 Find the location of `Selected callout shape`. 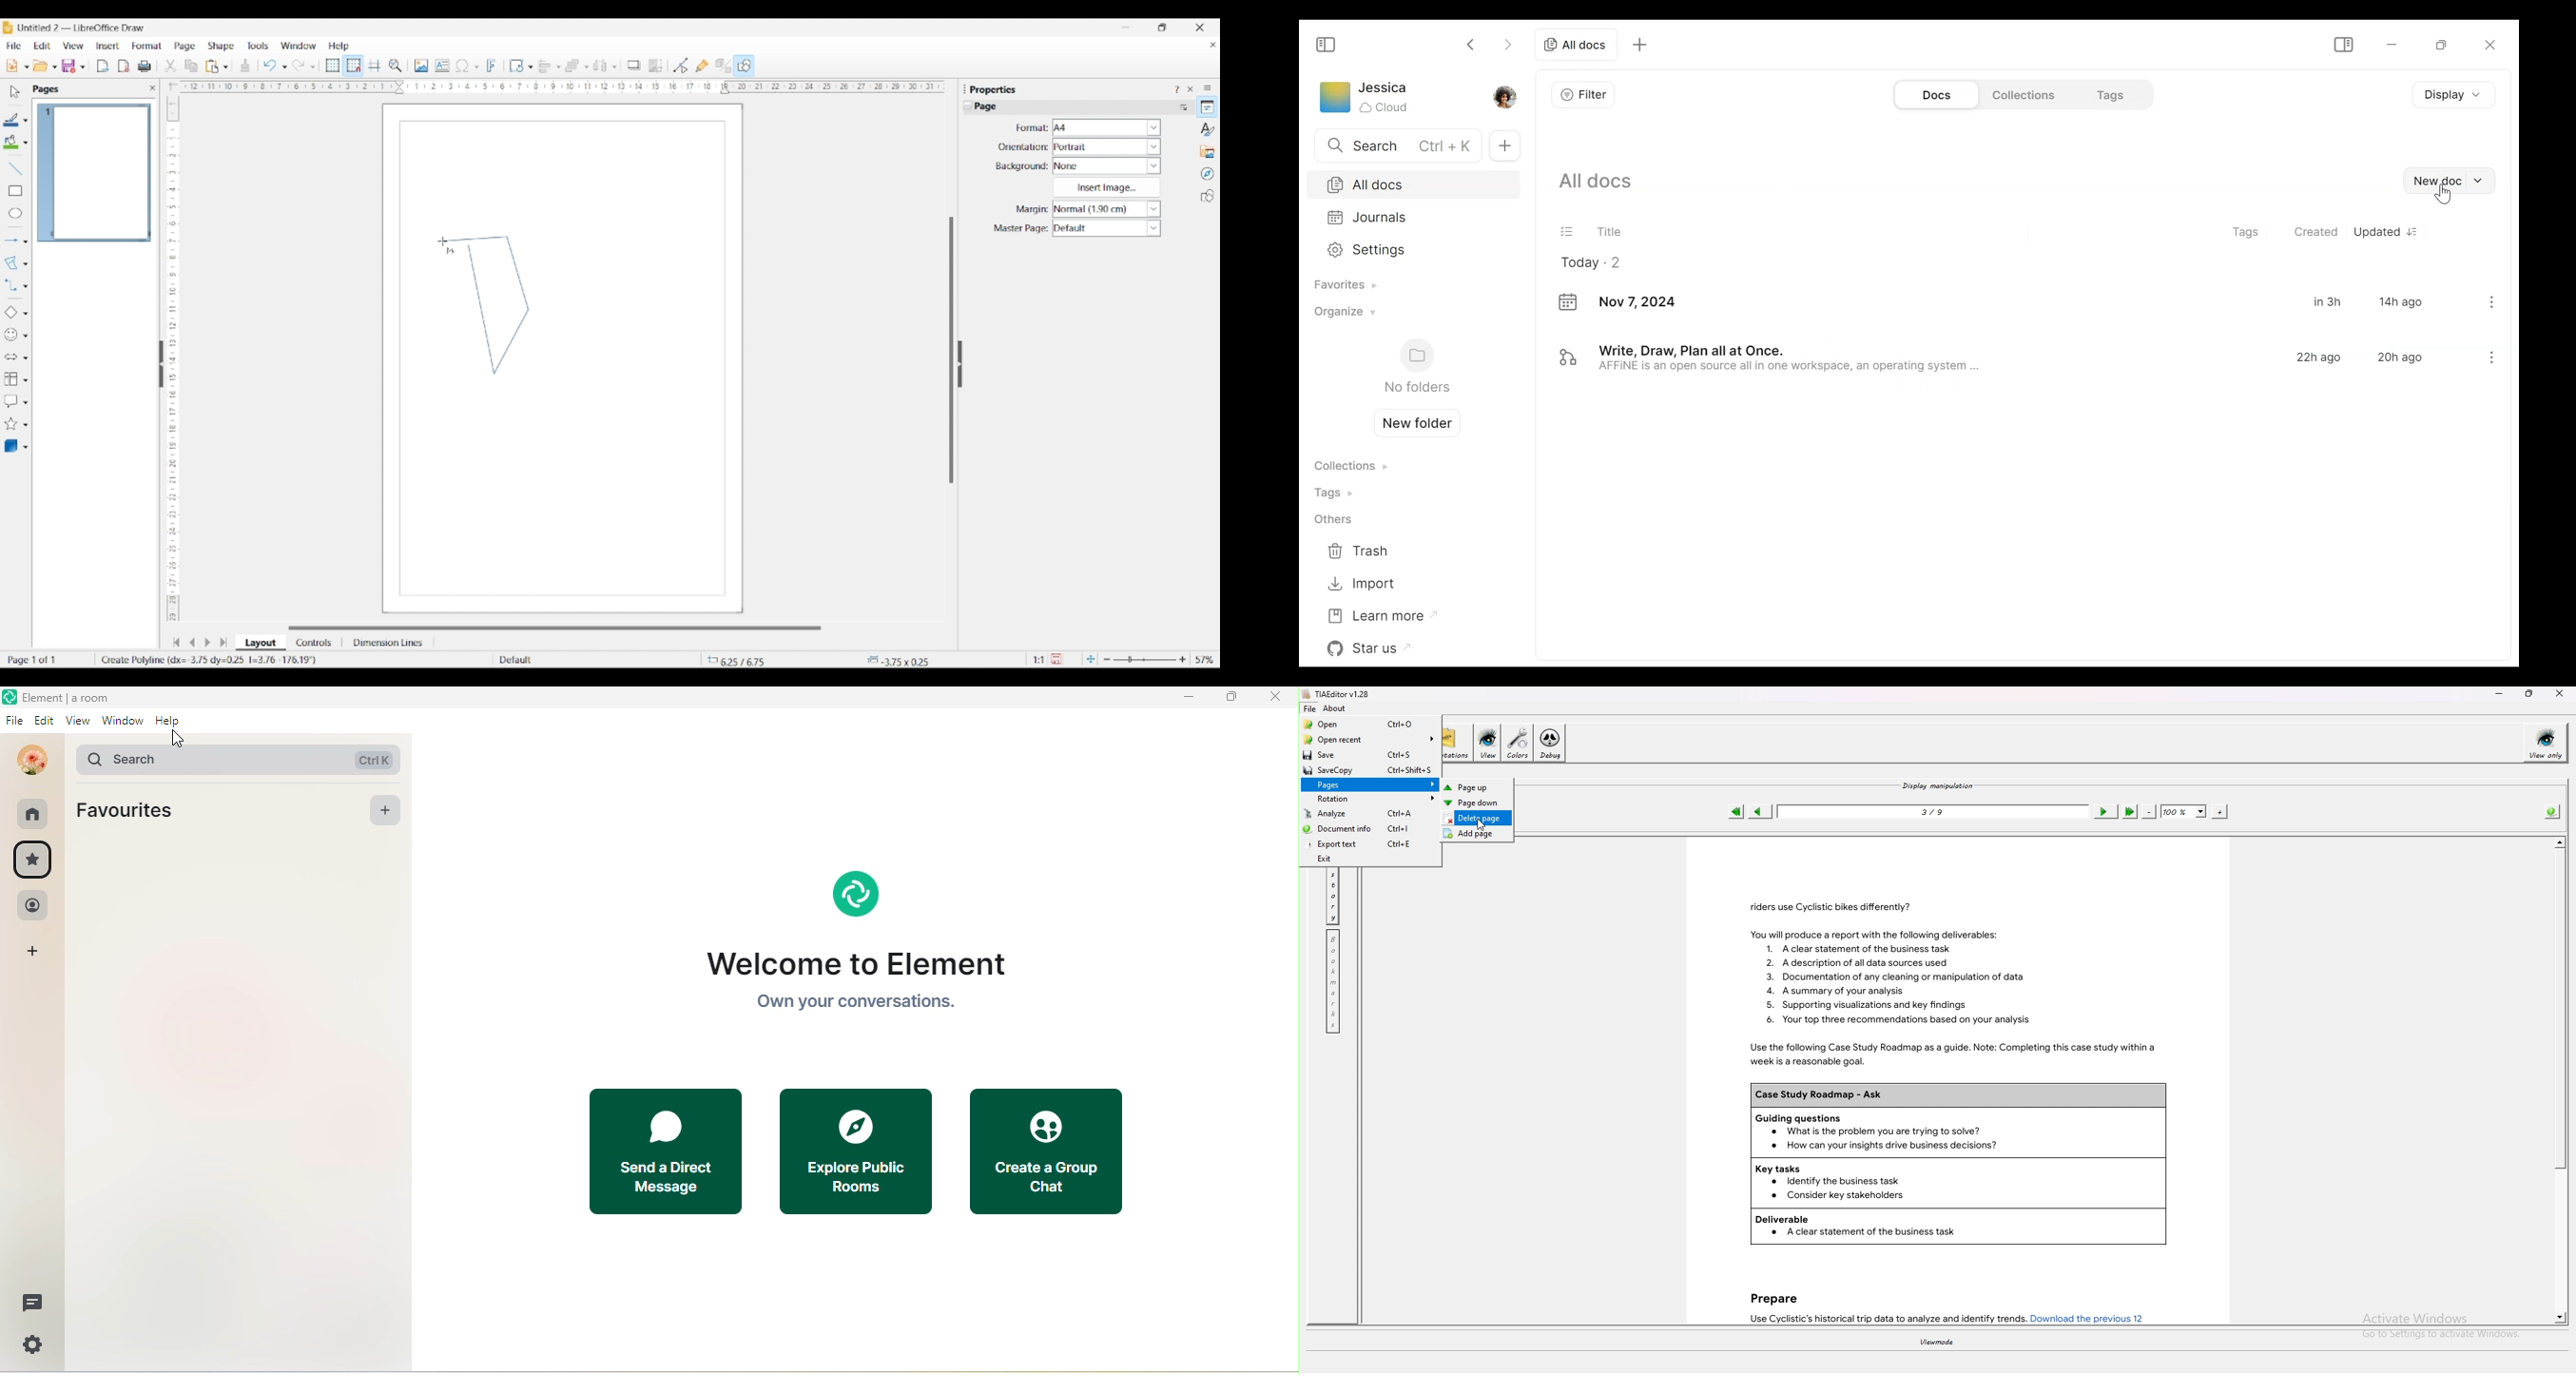

Selected callout shape is located at coordinates (11, 401).